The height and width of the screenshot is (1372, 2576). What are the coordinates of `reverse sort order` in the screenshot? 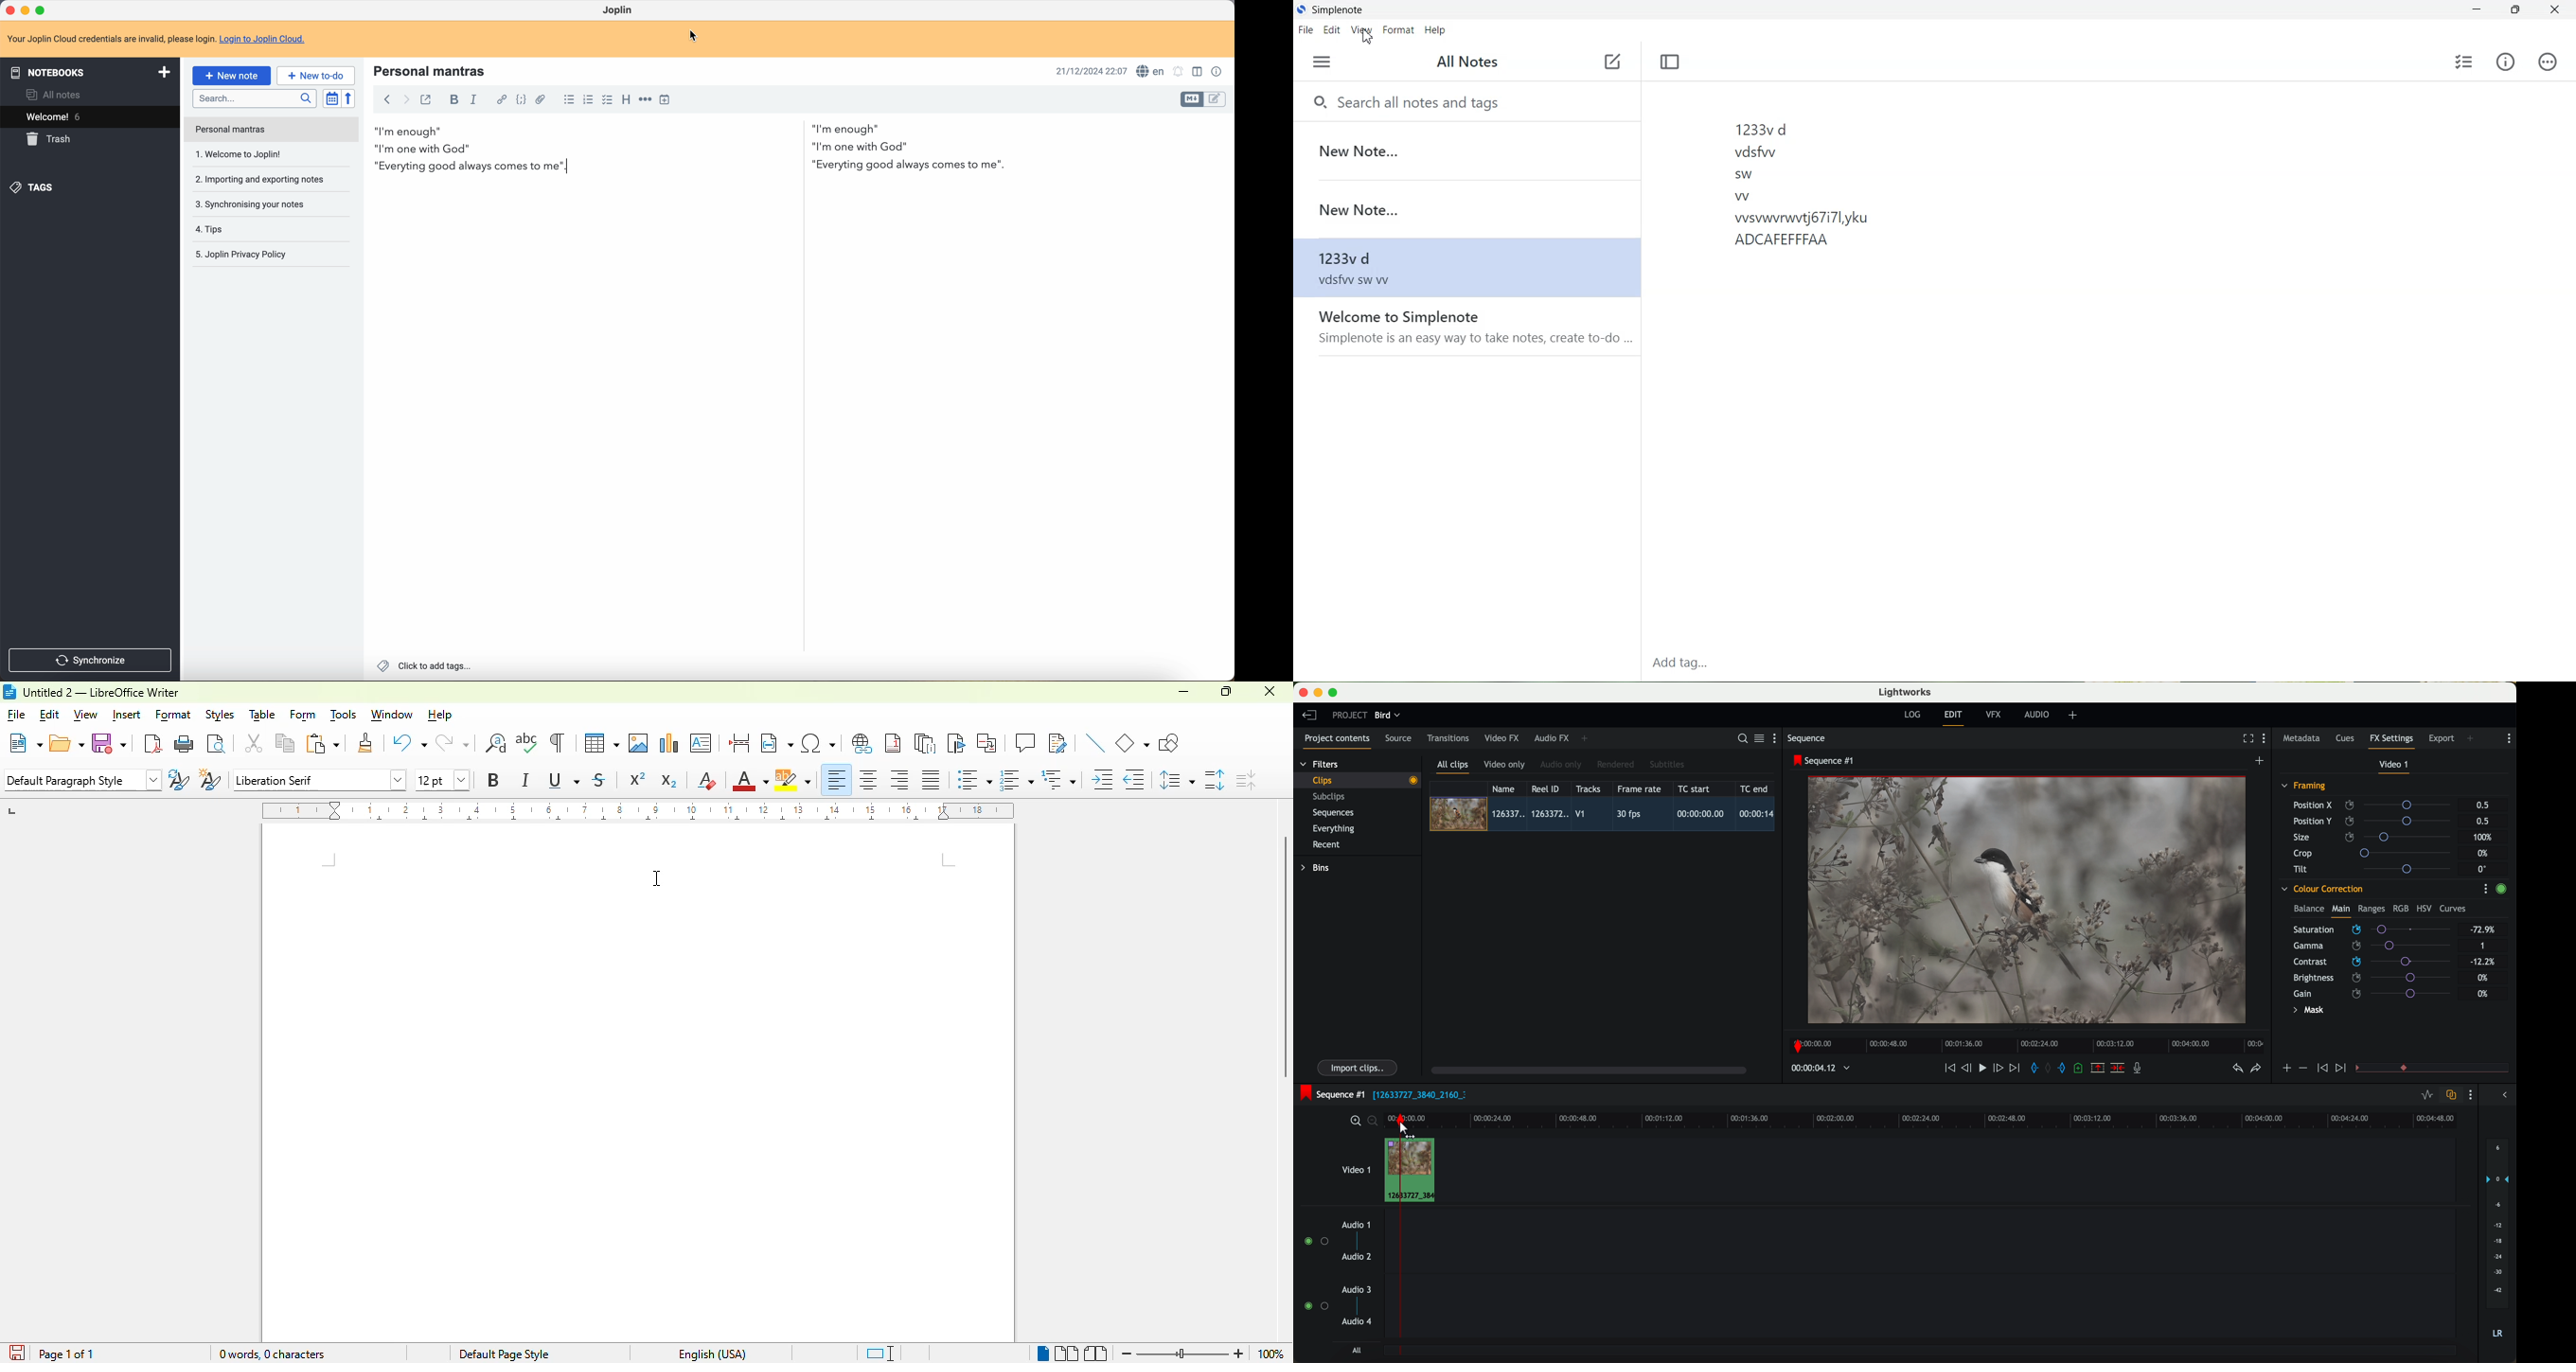 It's located at (349, 99).